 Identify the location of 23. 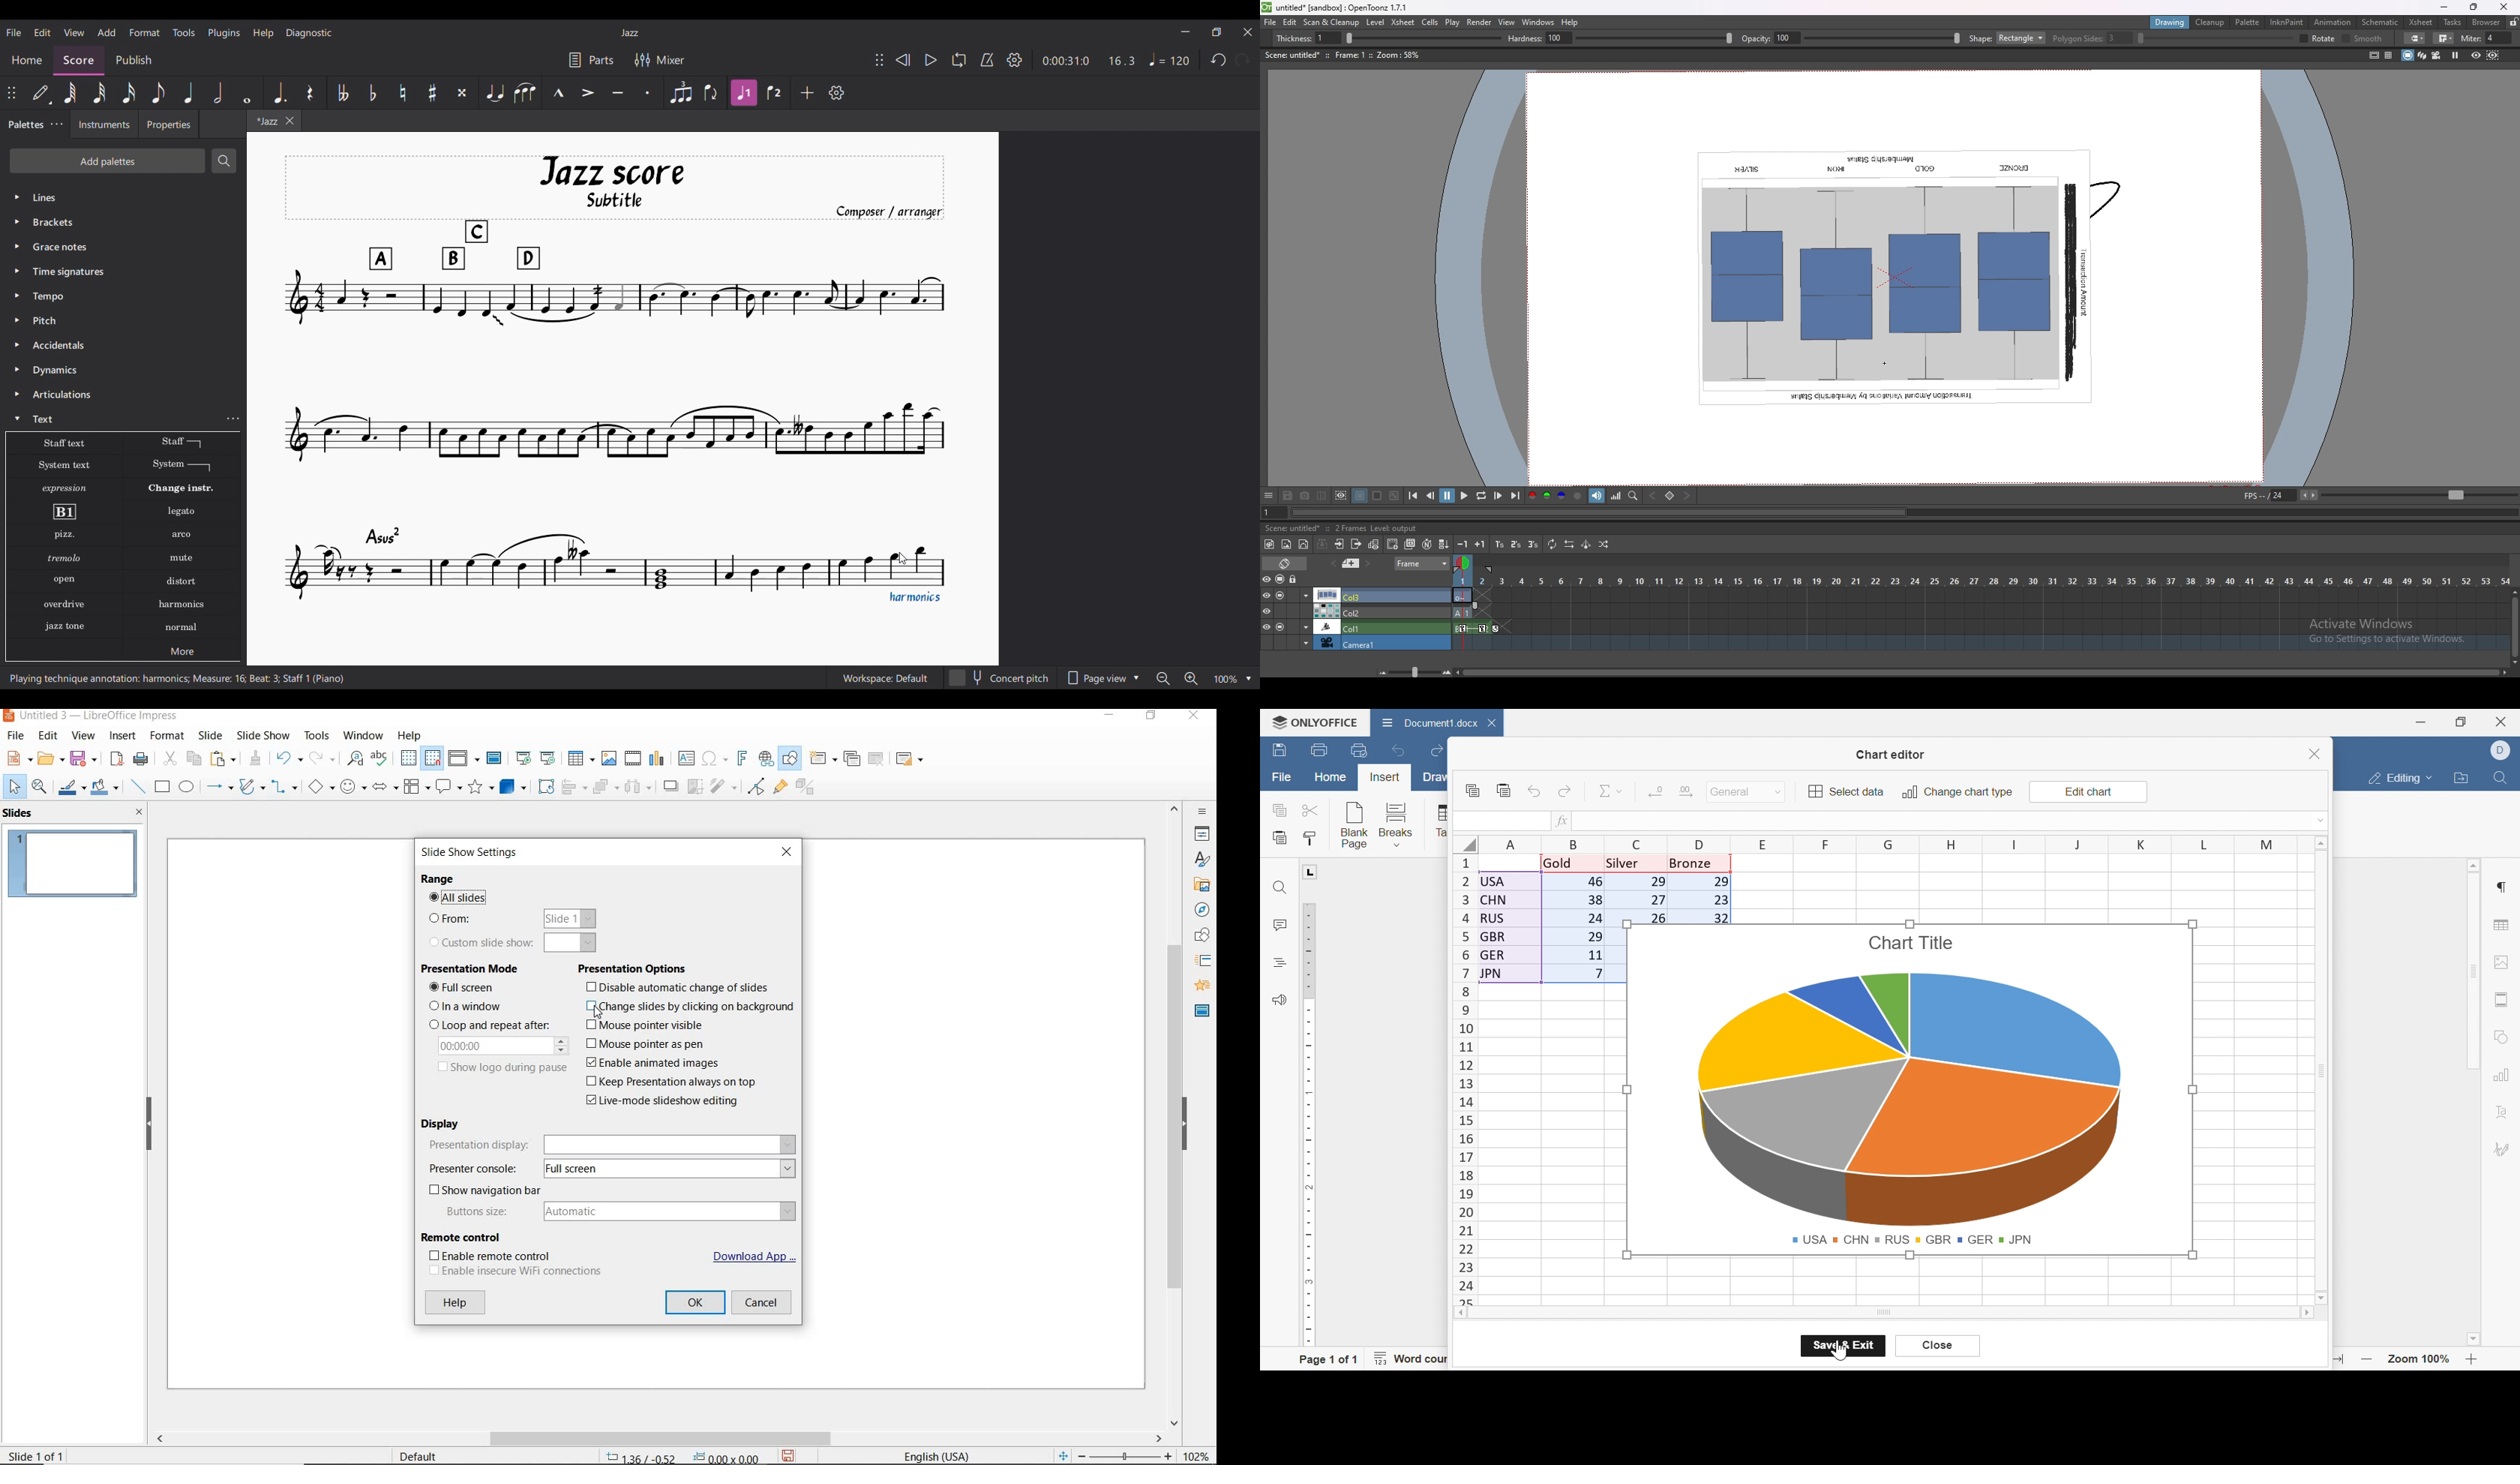
(1720, 901).